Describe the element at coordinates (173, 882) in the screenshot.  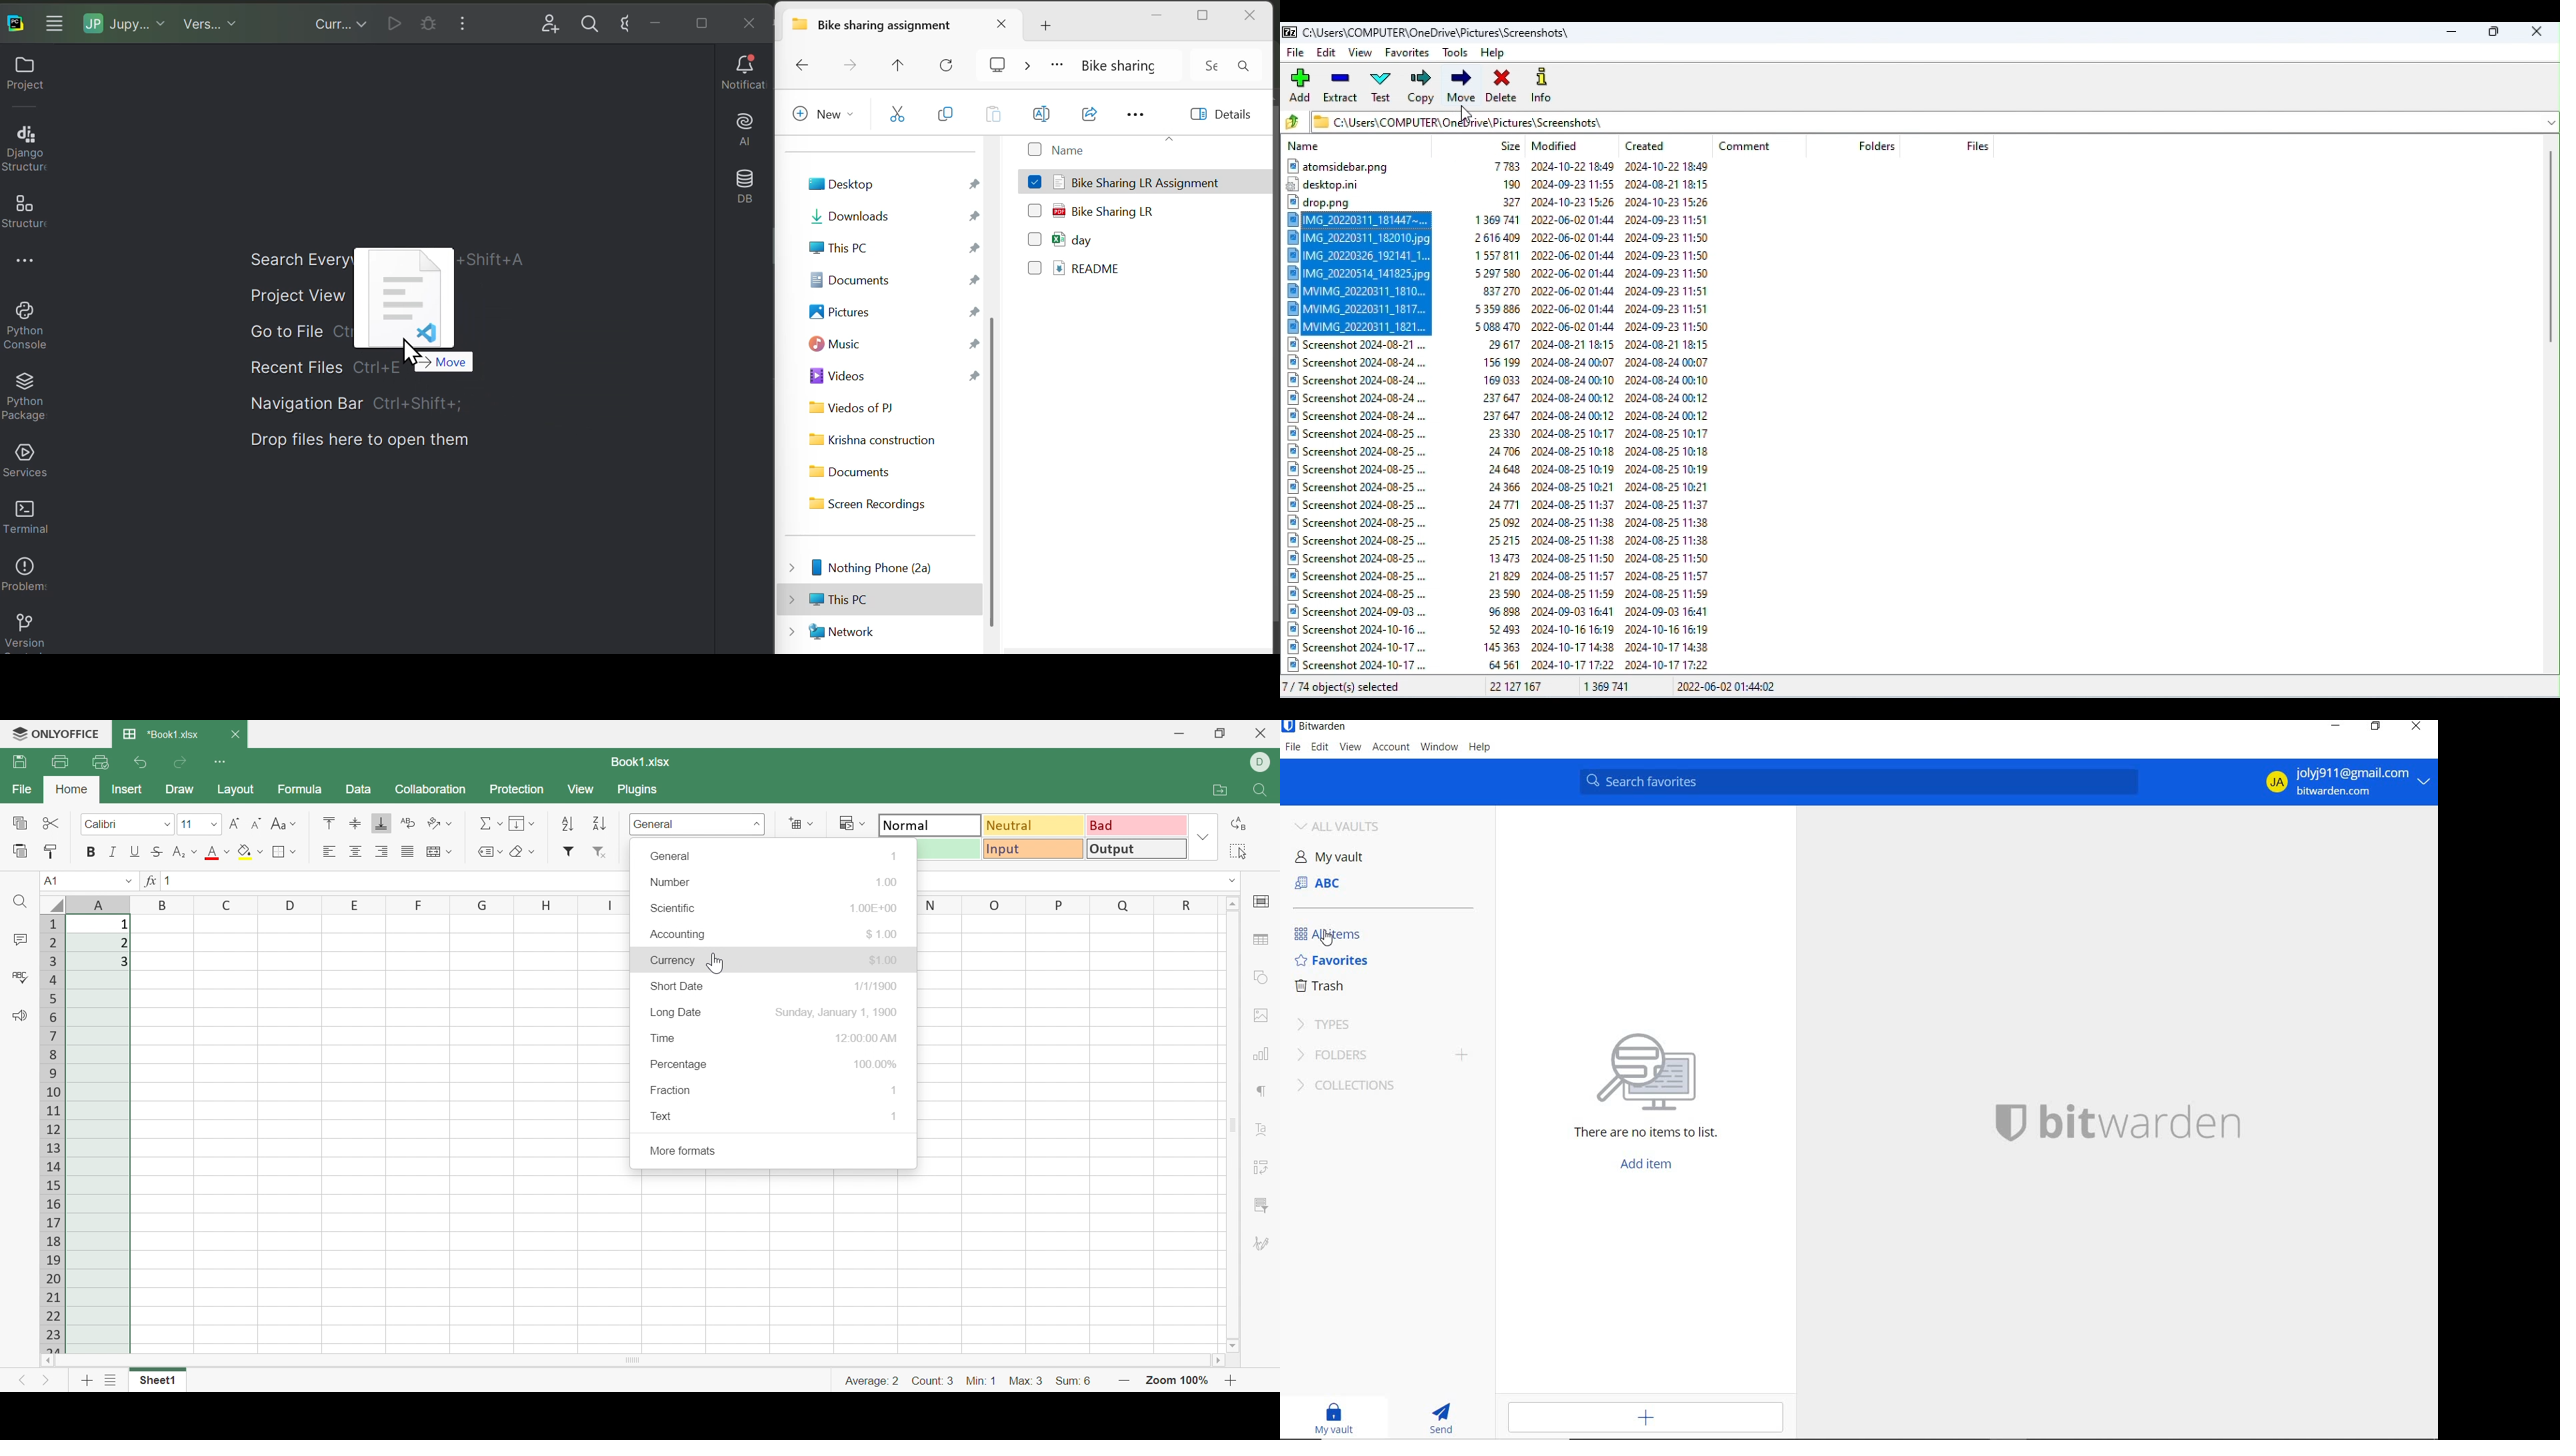
I see `1` at that location.